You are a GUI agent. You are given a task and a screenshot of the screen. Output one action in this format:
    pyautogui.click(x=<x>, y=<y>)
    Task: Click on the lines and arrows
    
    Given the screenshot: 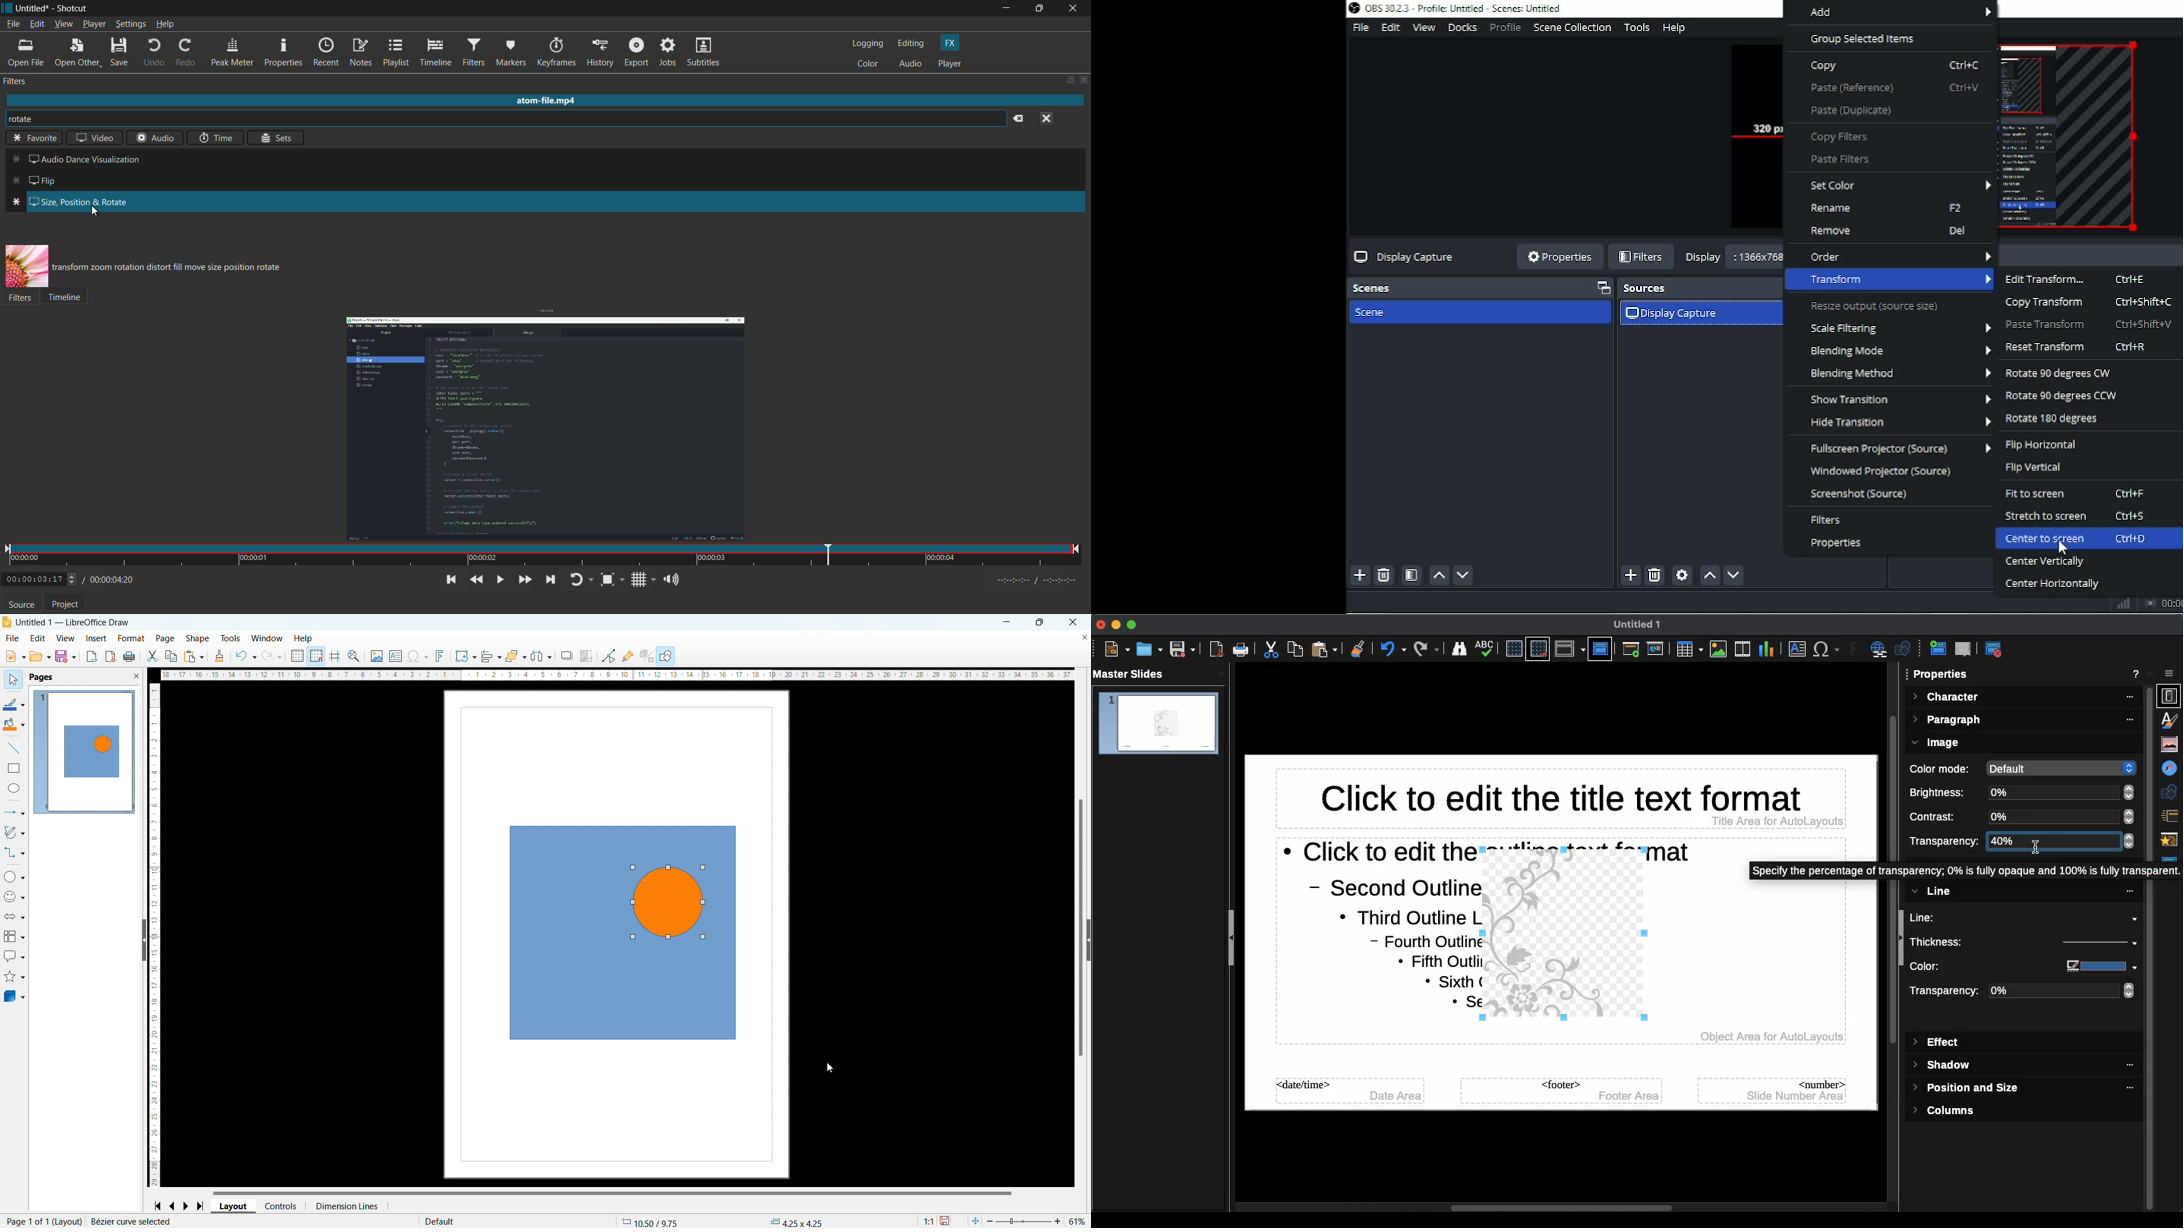 What is the action you would take?
    pyautogui.click(x=14, y=813)
    